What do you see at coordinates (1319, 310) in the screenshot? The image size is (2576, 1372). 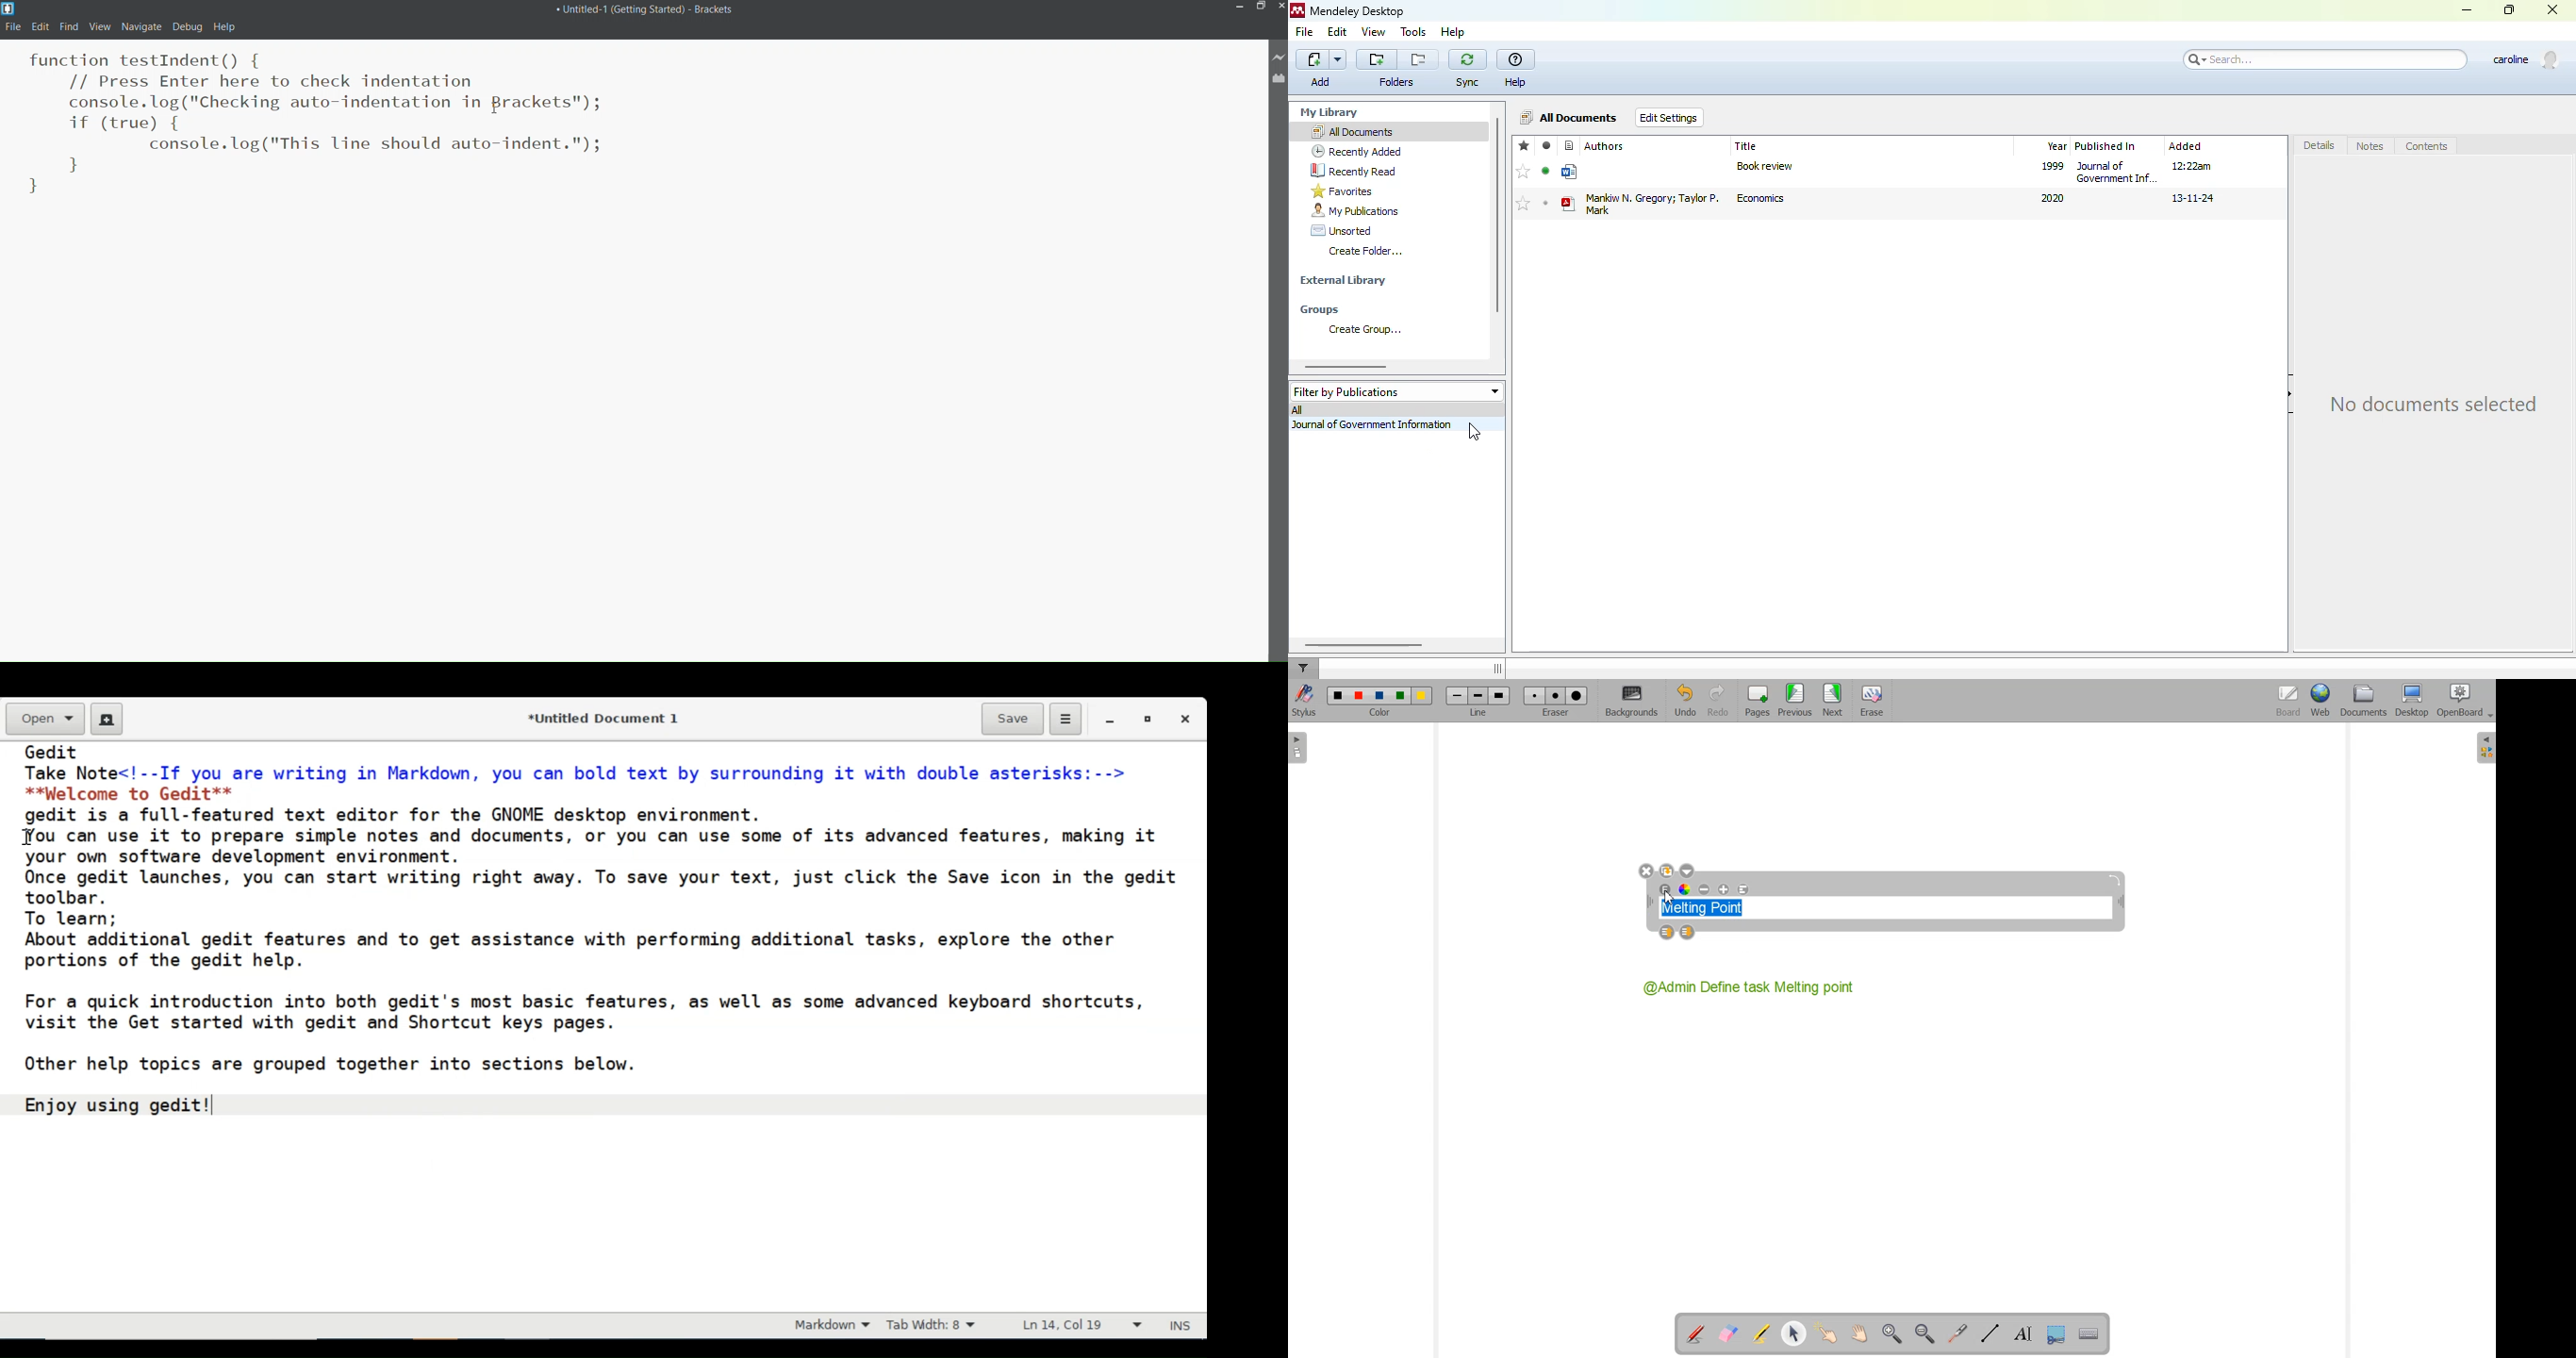 I see `groups` at bounding box center [1319, 310].